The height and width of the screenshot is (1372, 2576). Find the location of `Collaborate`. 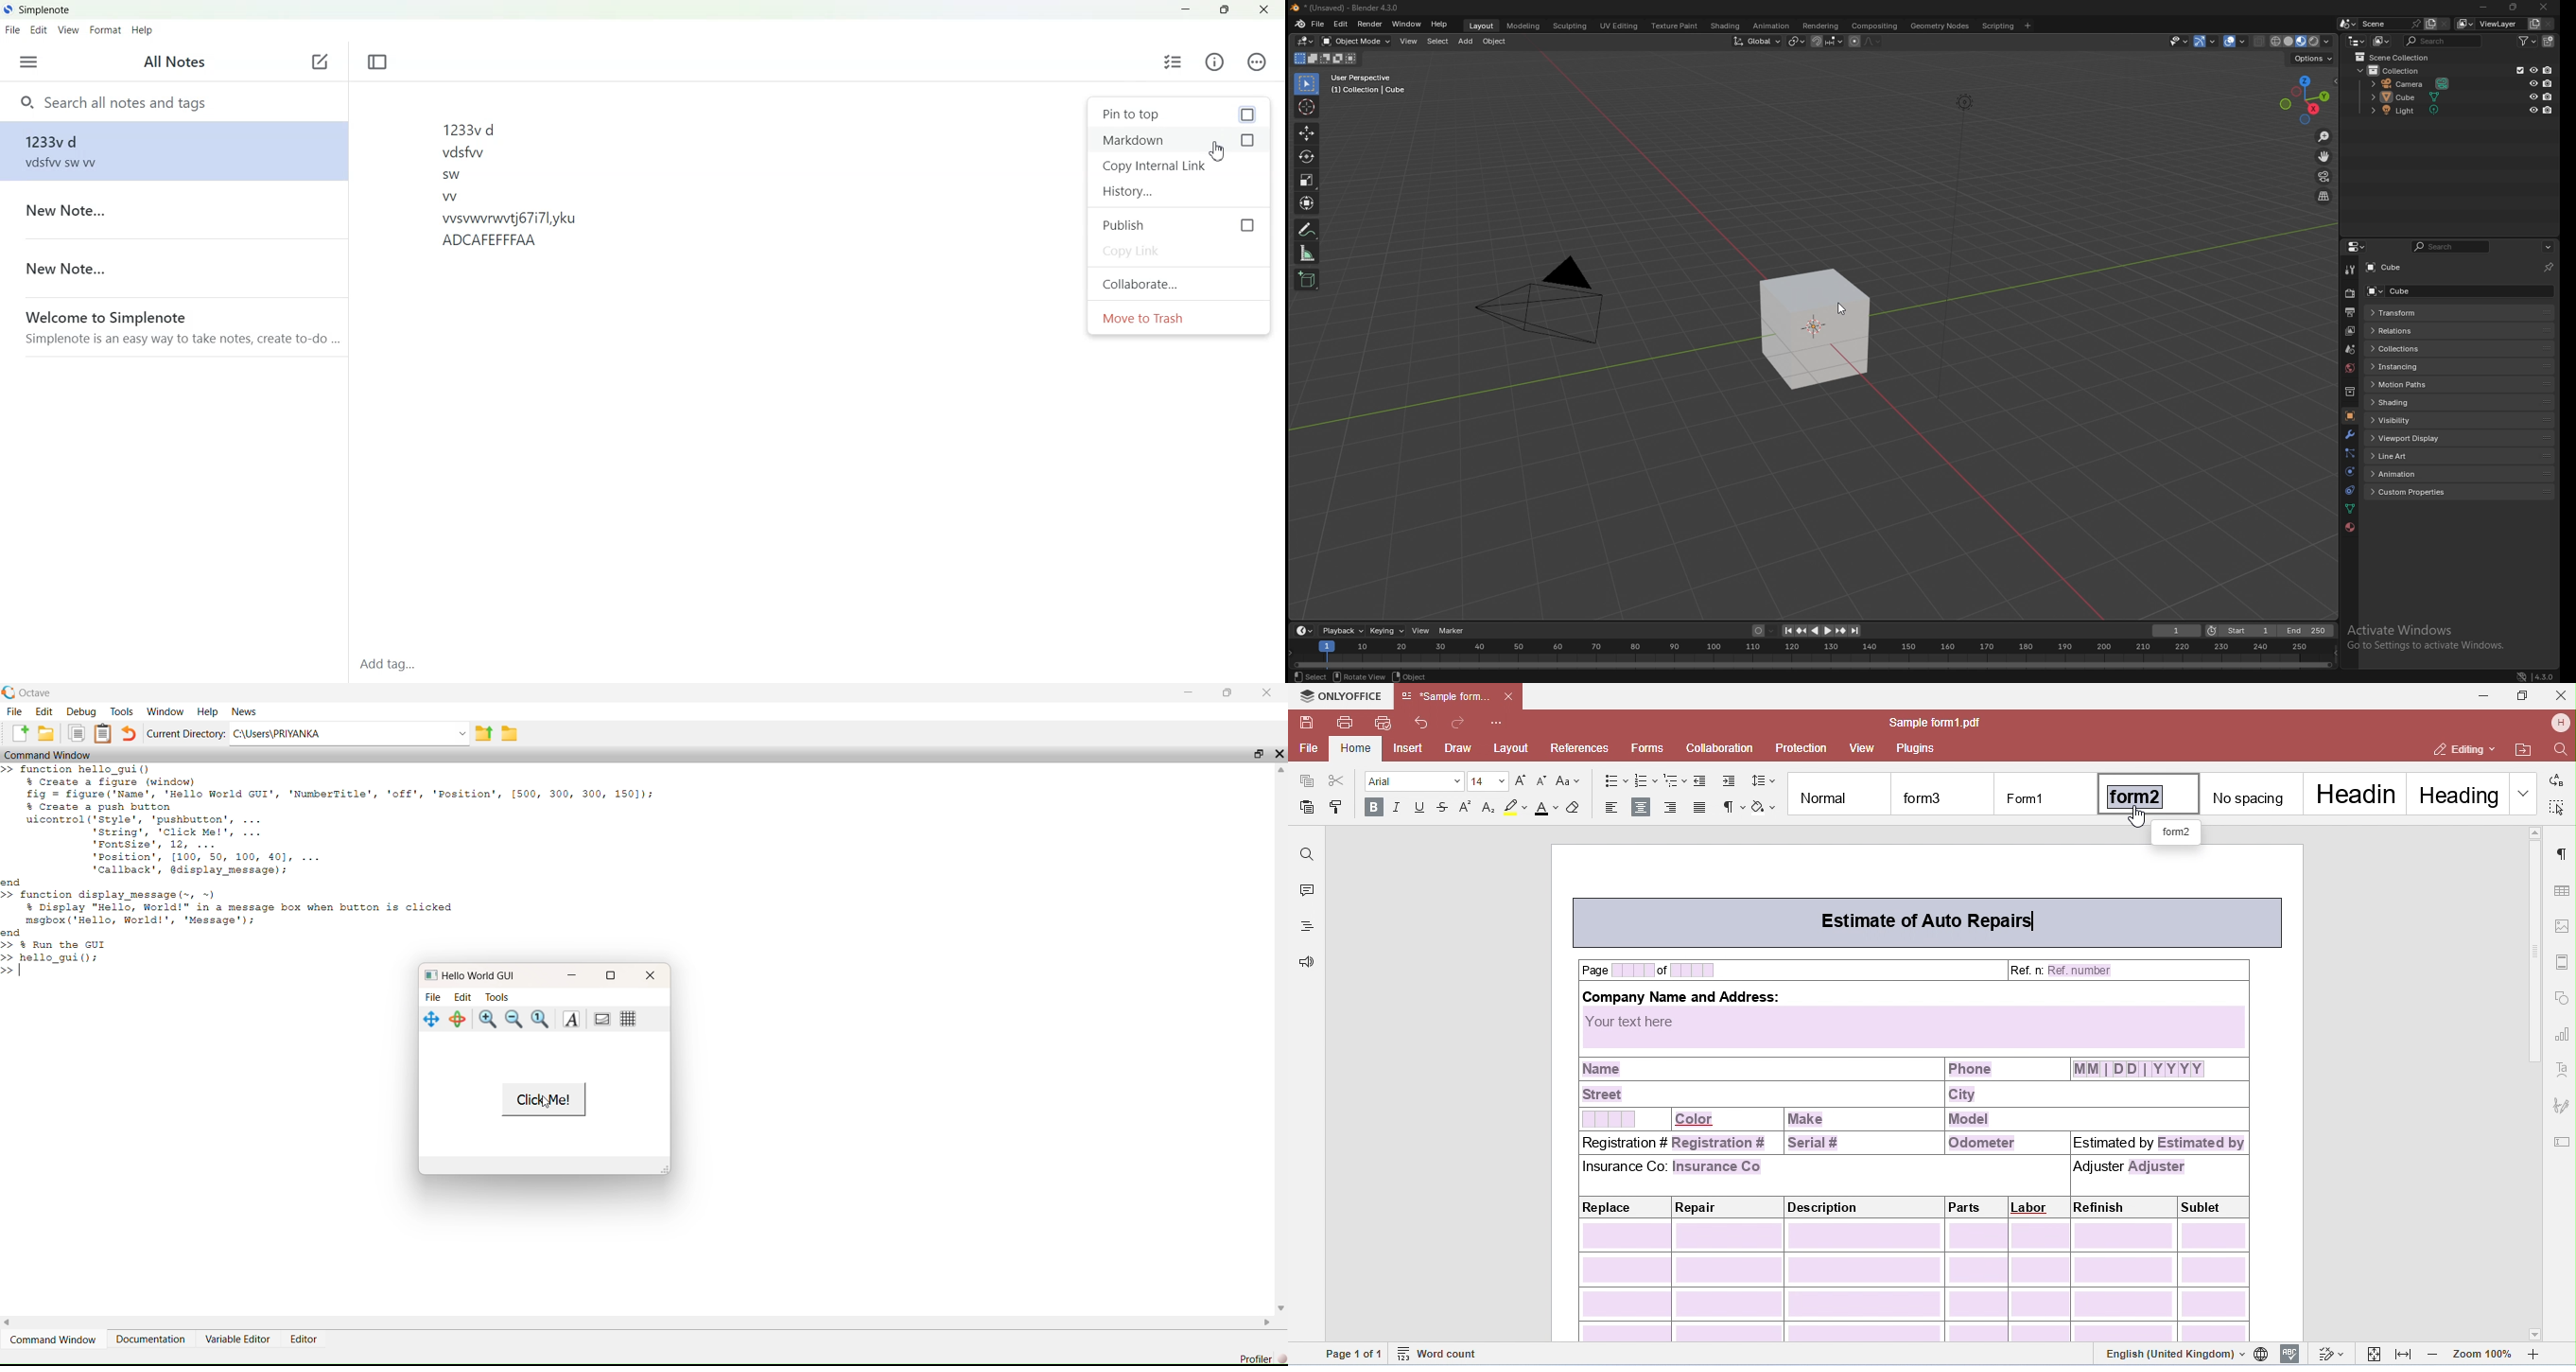

Collaborate is located at coordinates (1179, 283).